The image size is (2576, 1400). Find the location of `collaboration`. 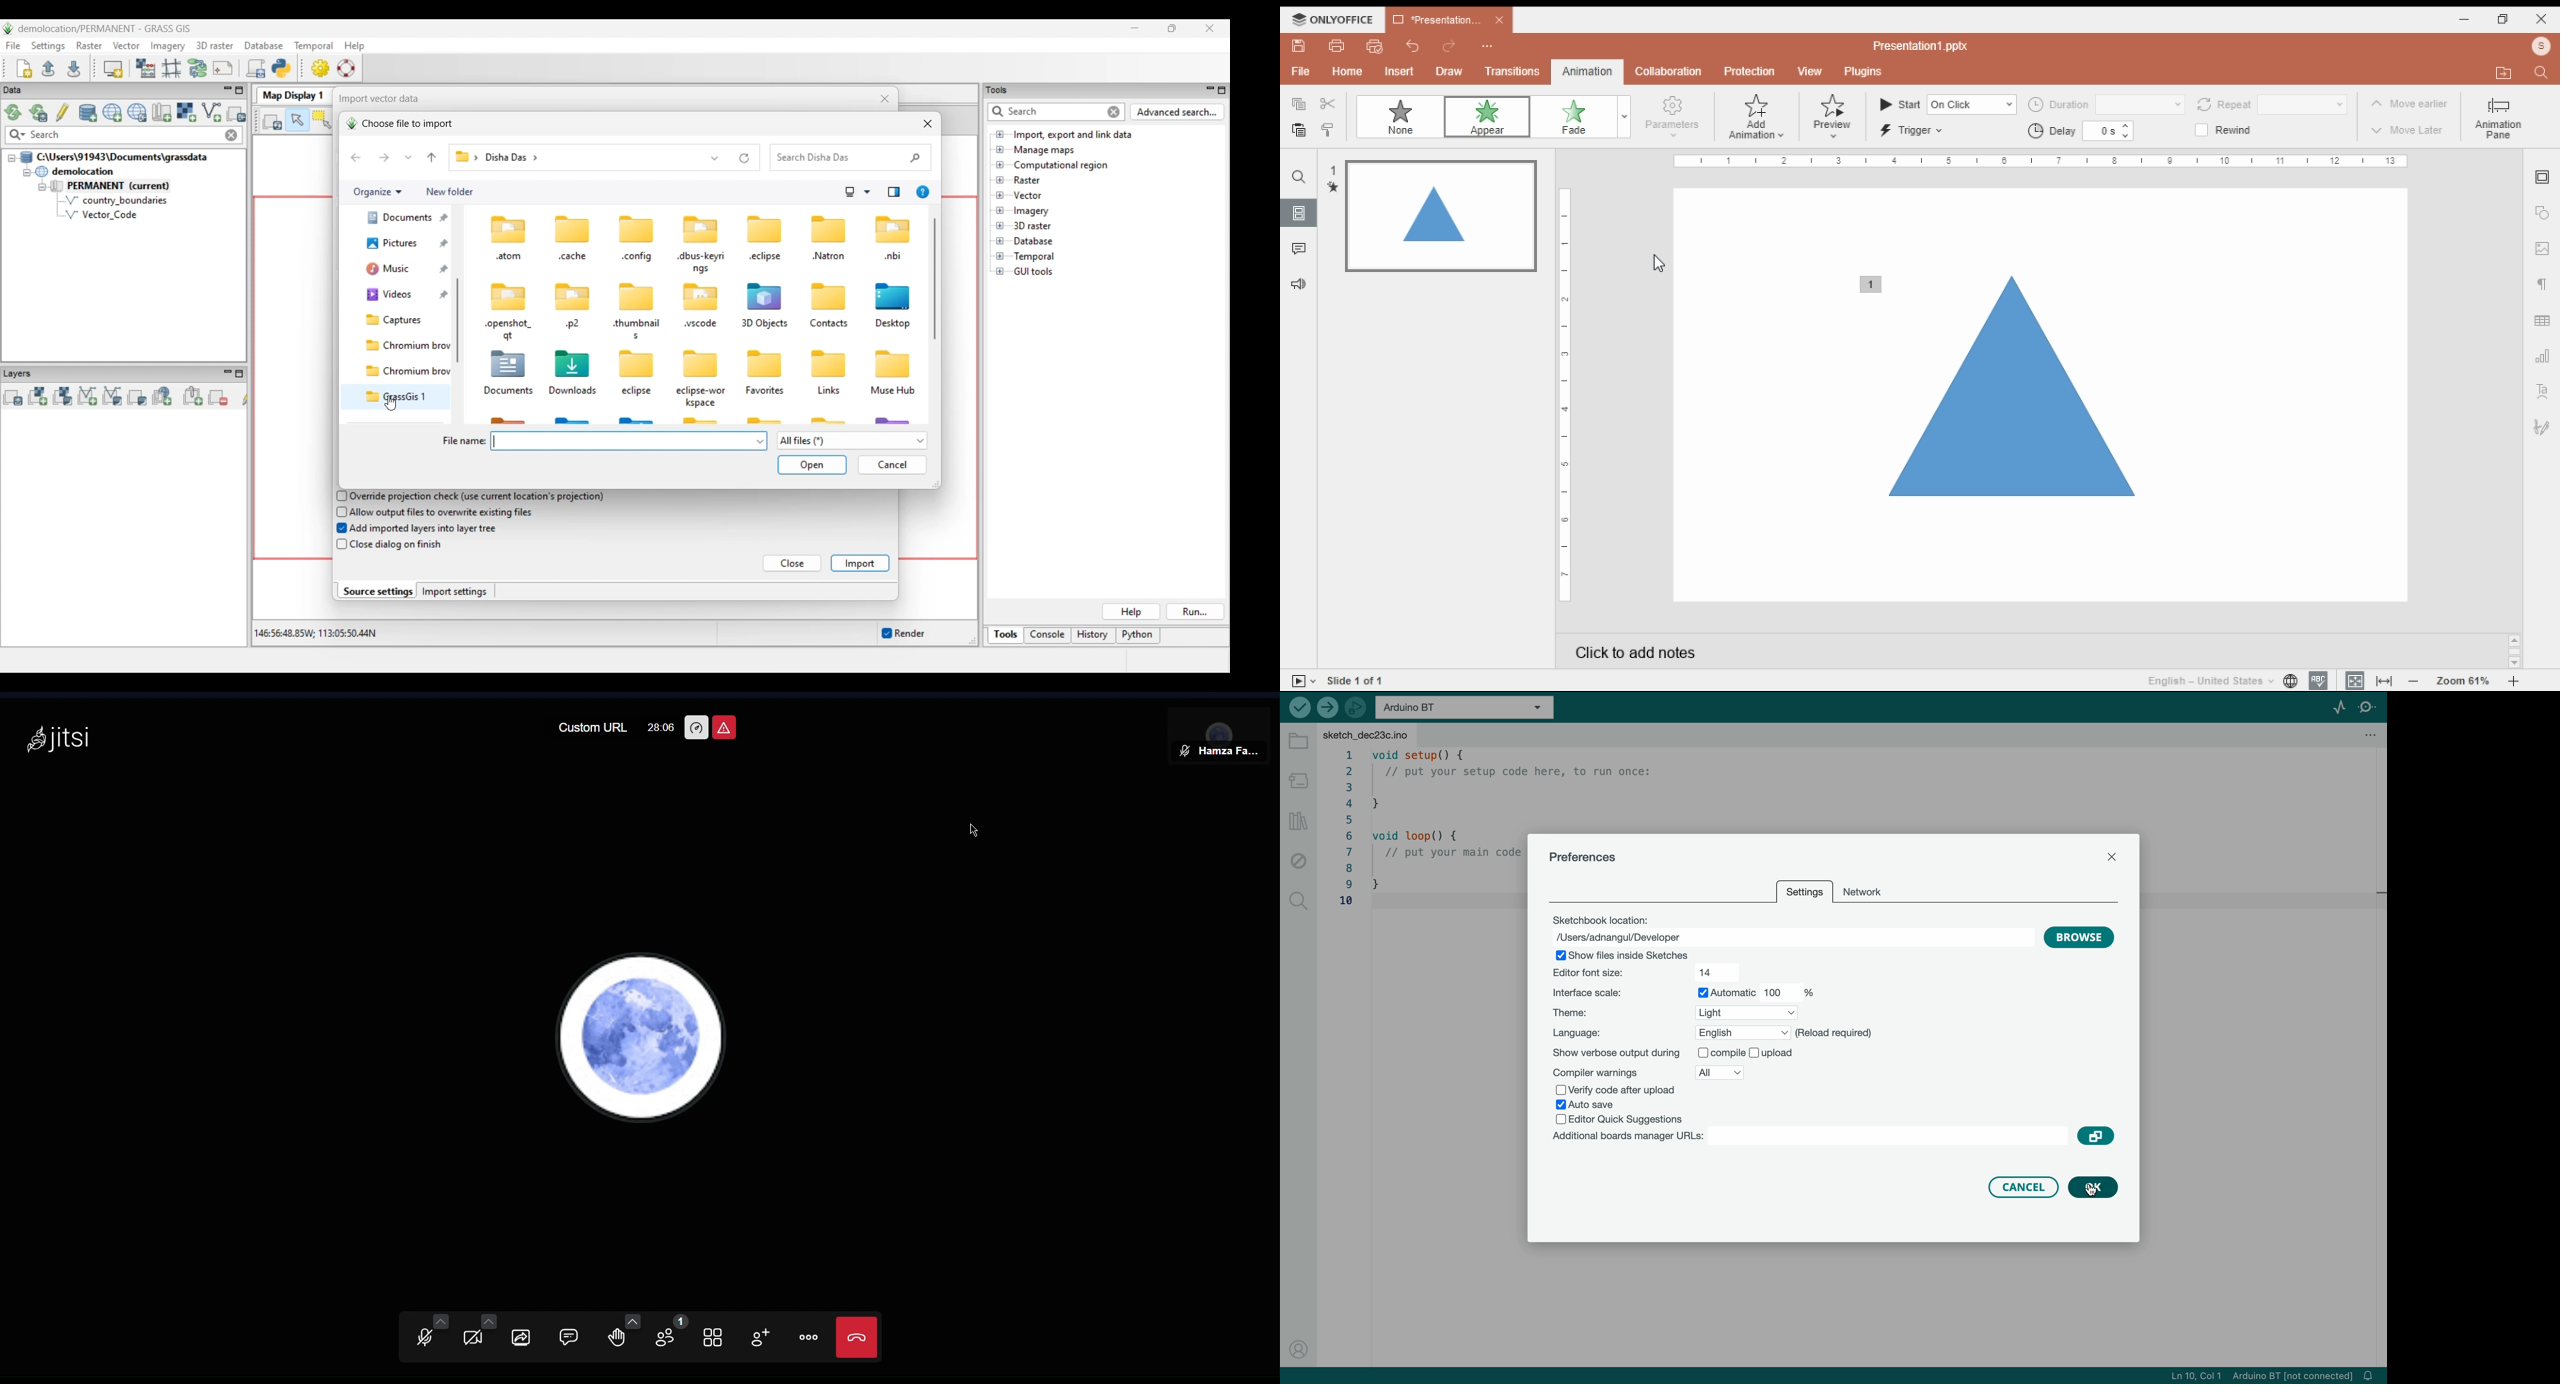

collaboration is located at coordinates (1669, 73).